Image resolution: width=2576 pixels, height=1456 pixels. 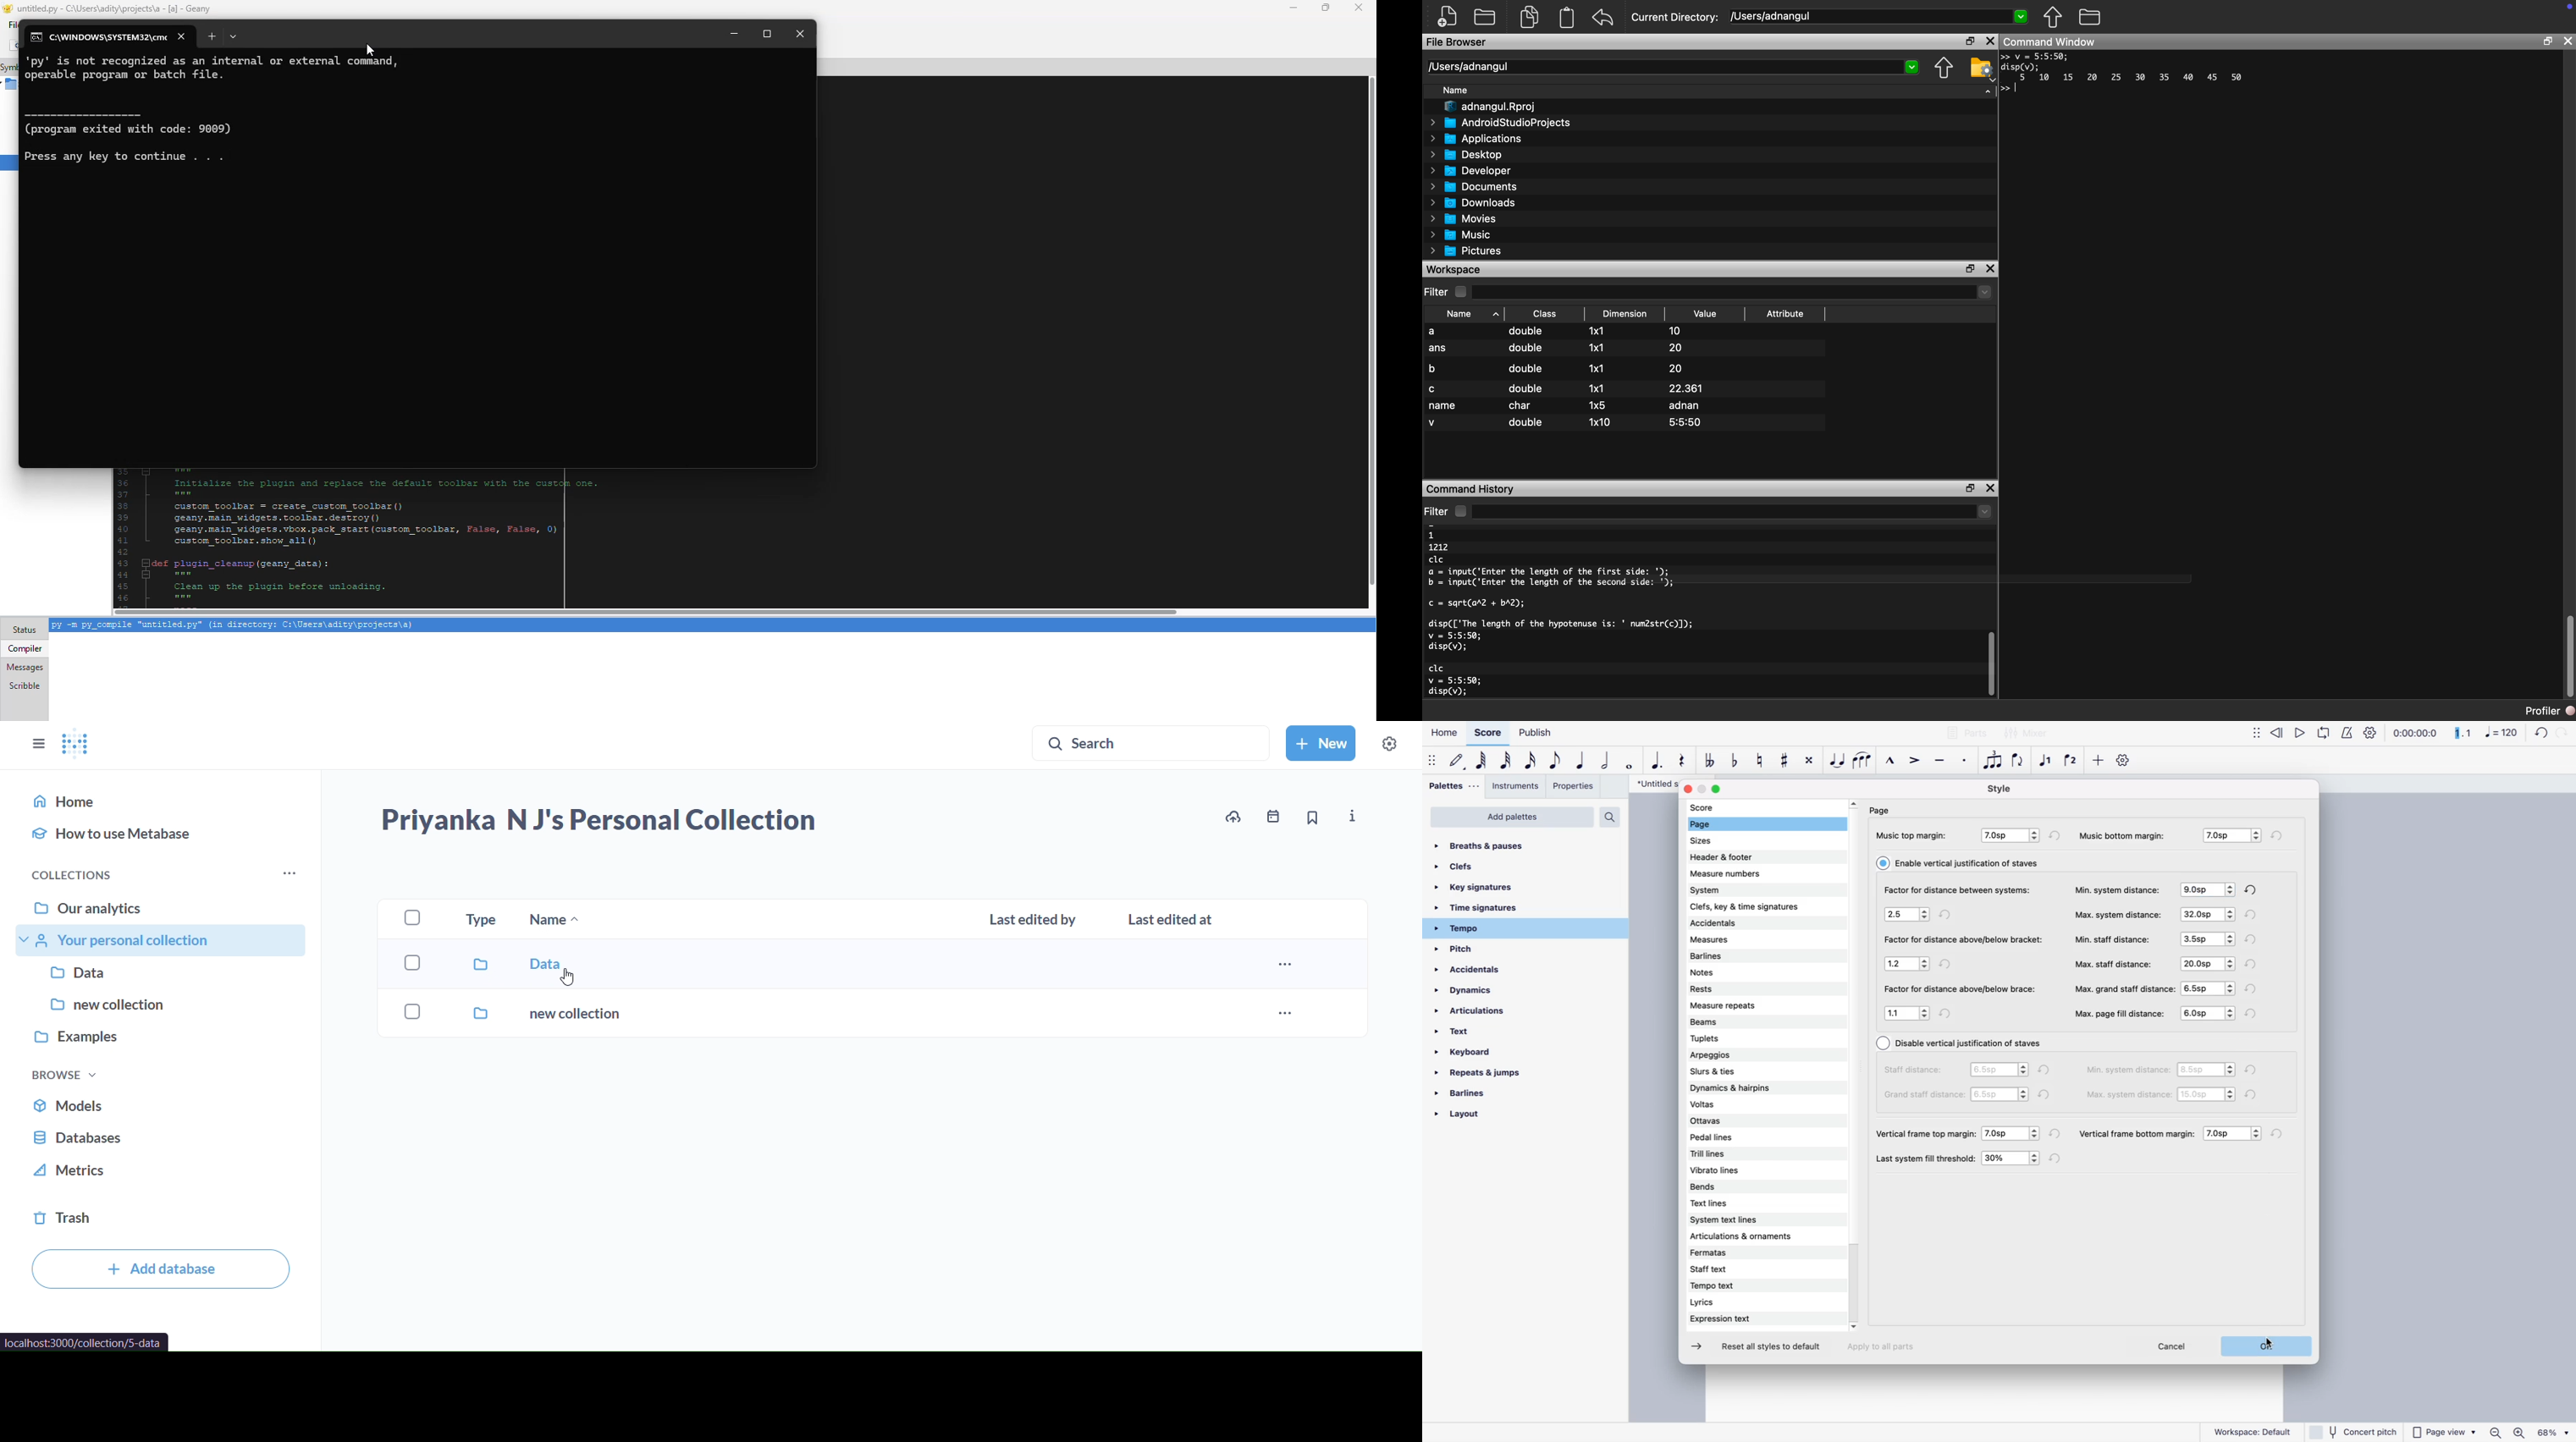 What do you see at coordinates (1507, 761) in the screenshot?
I see `32nd note` at bounding box center [1507, 761].